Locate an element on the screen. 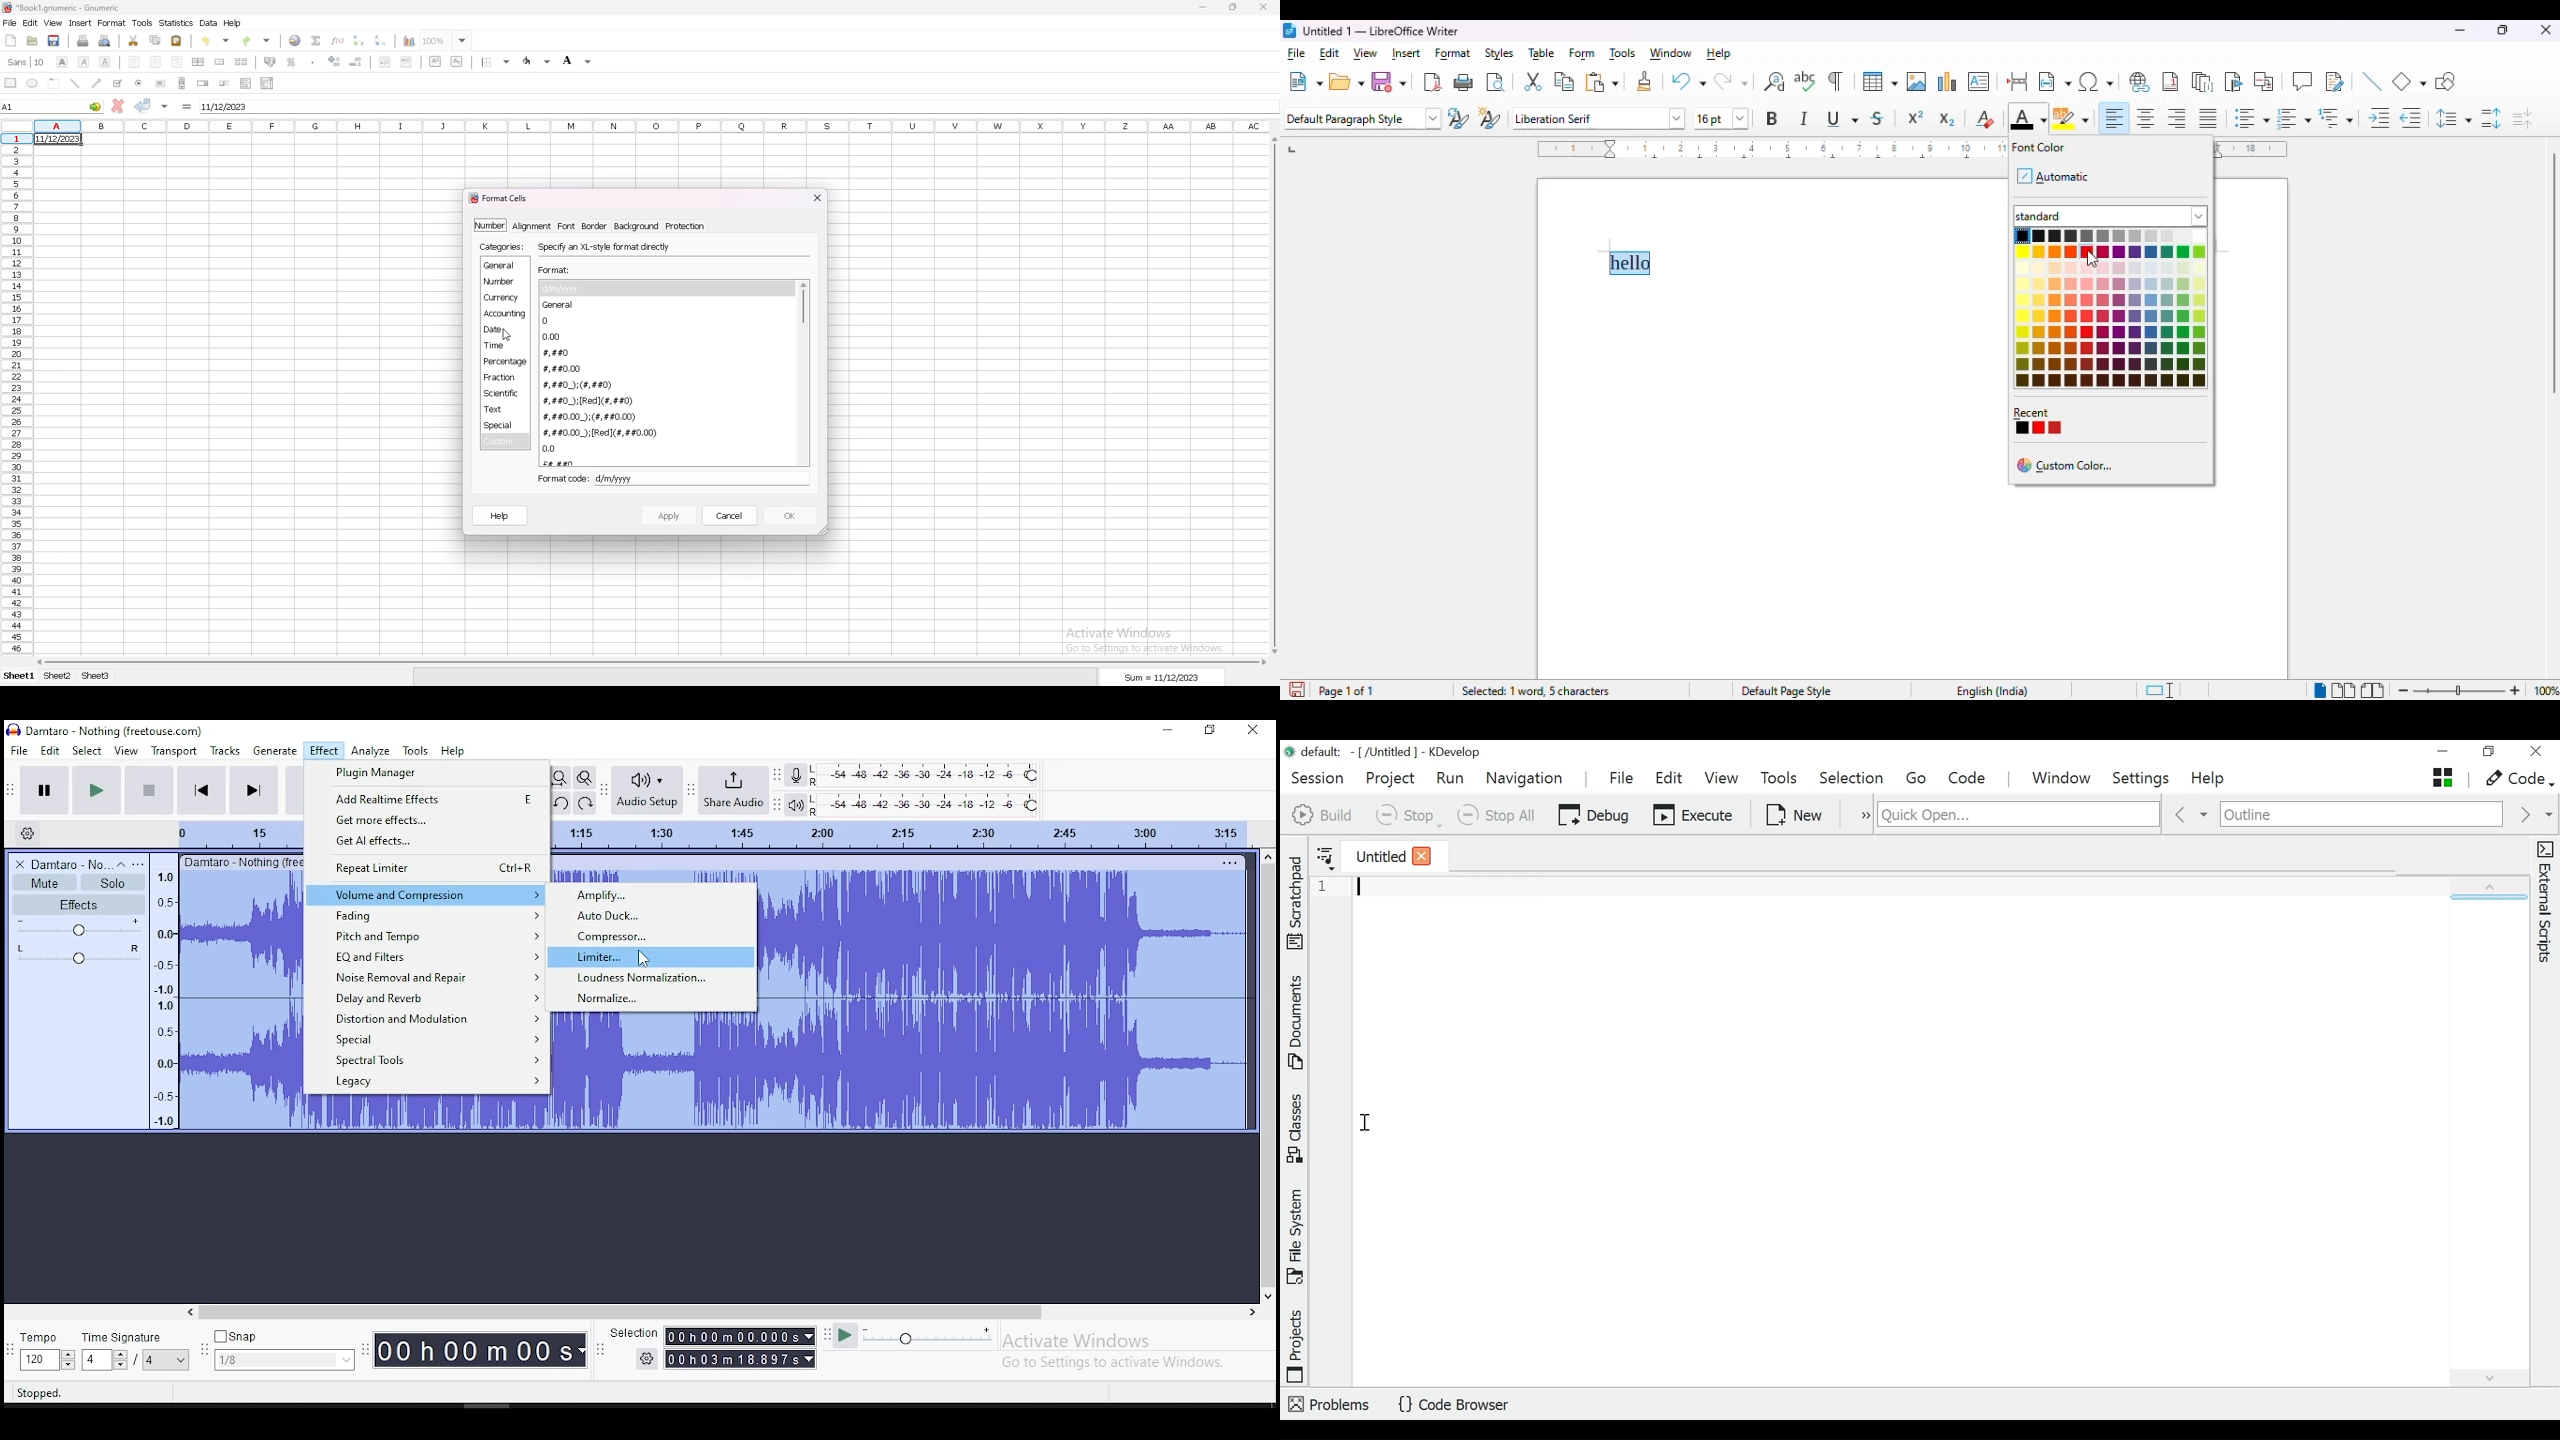  summation is located at coordinates (317, 40).